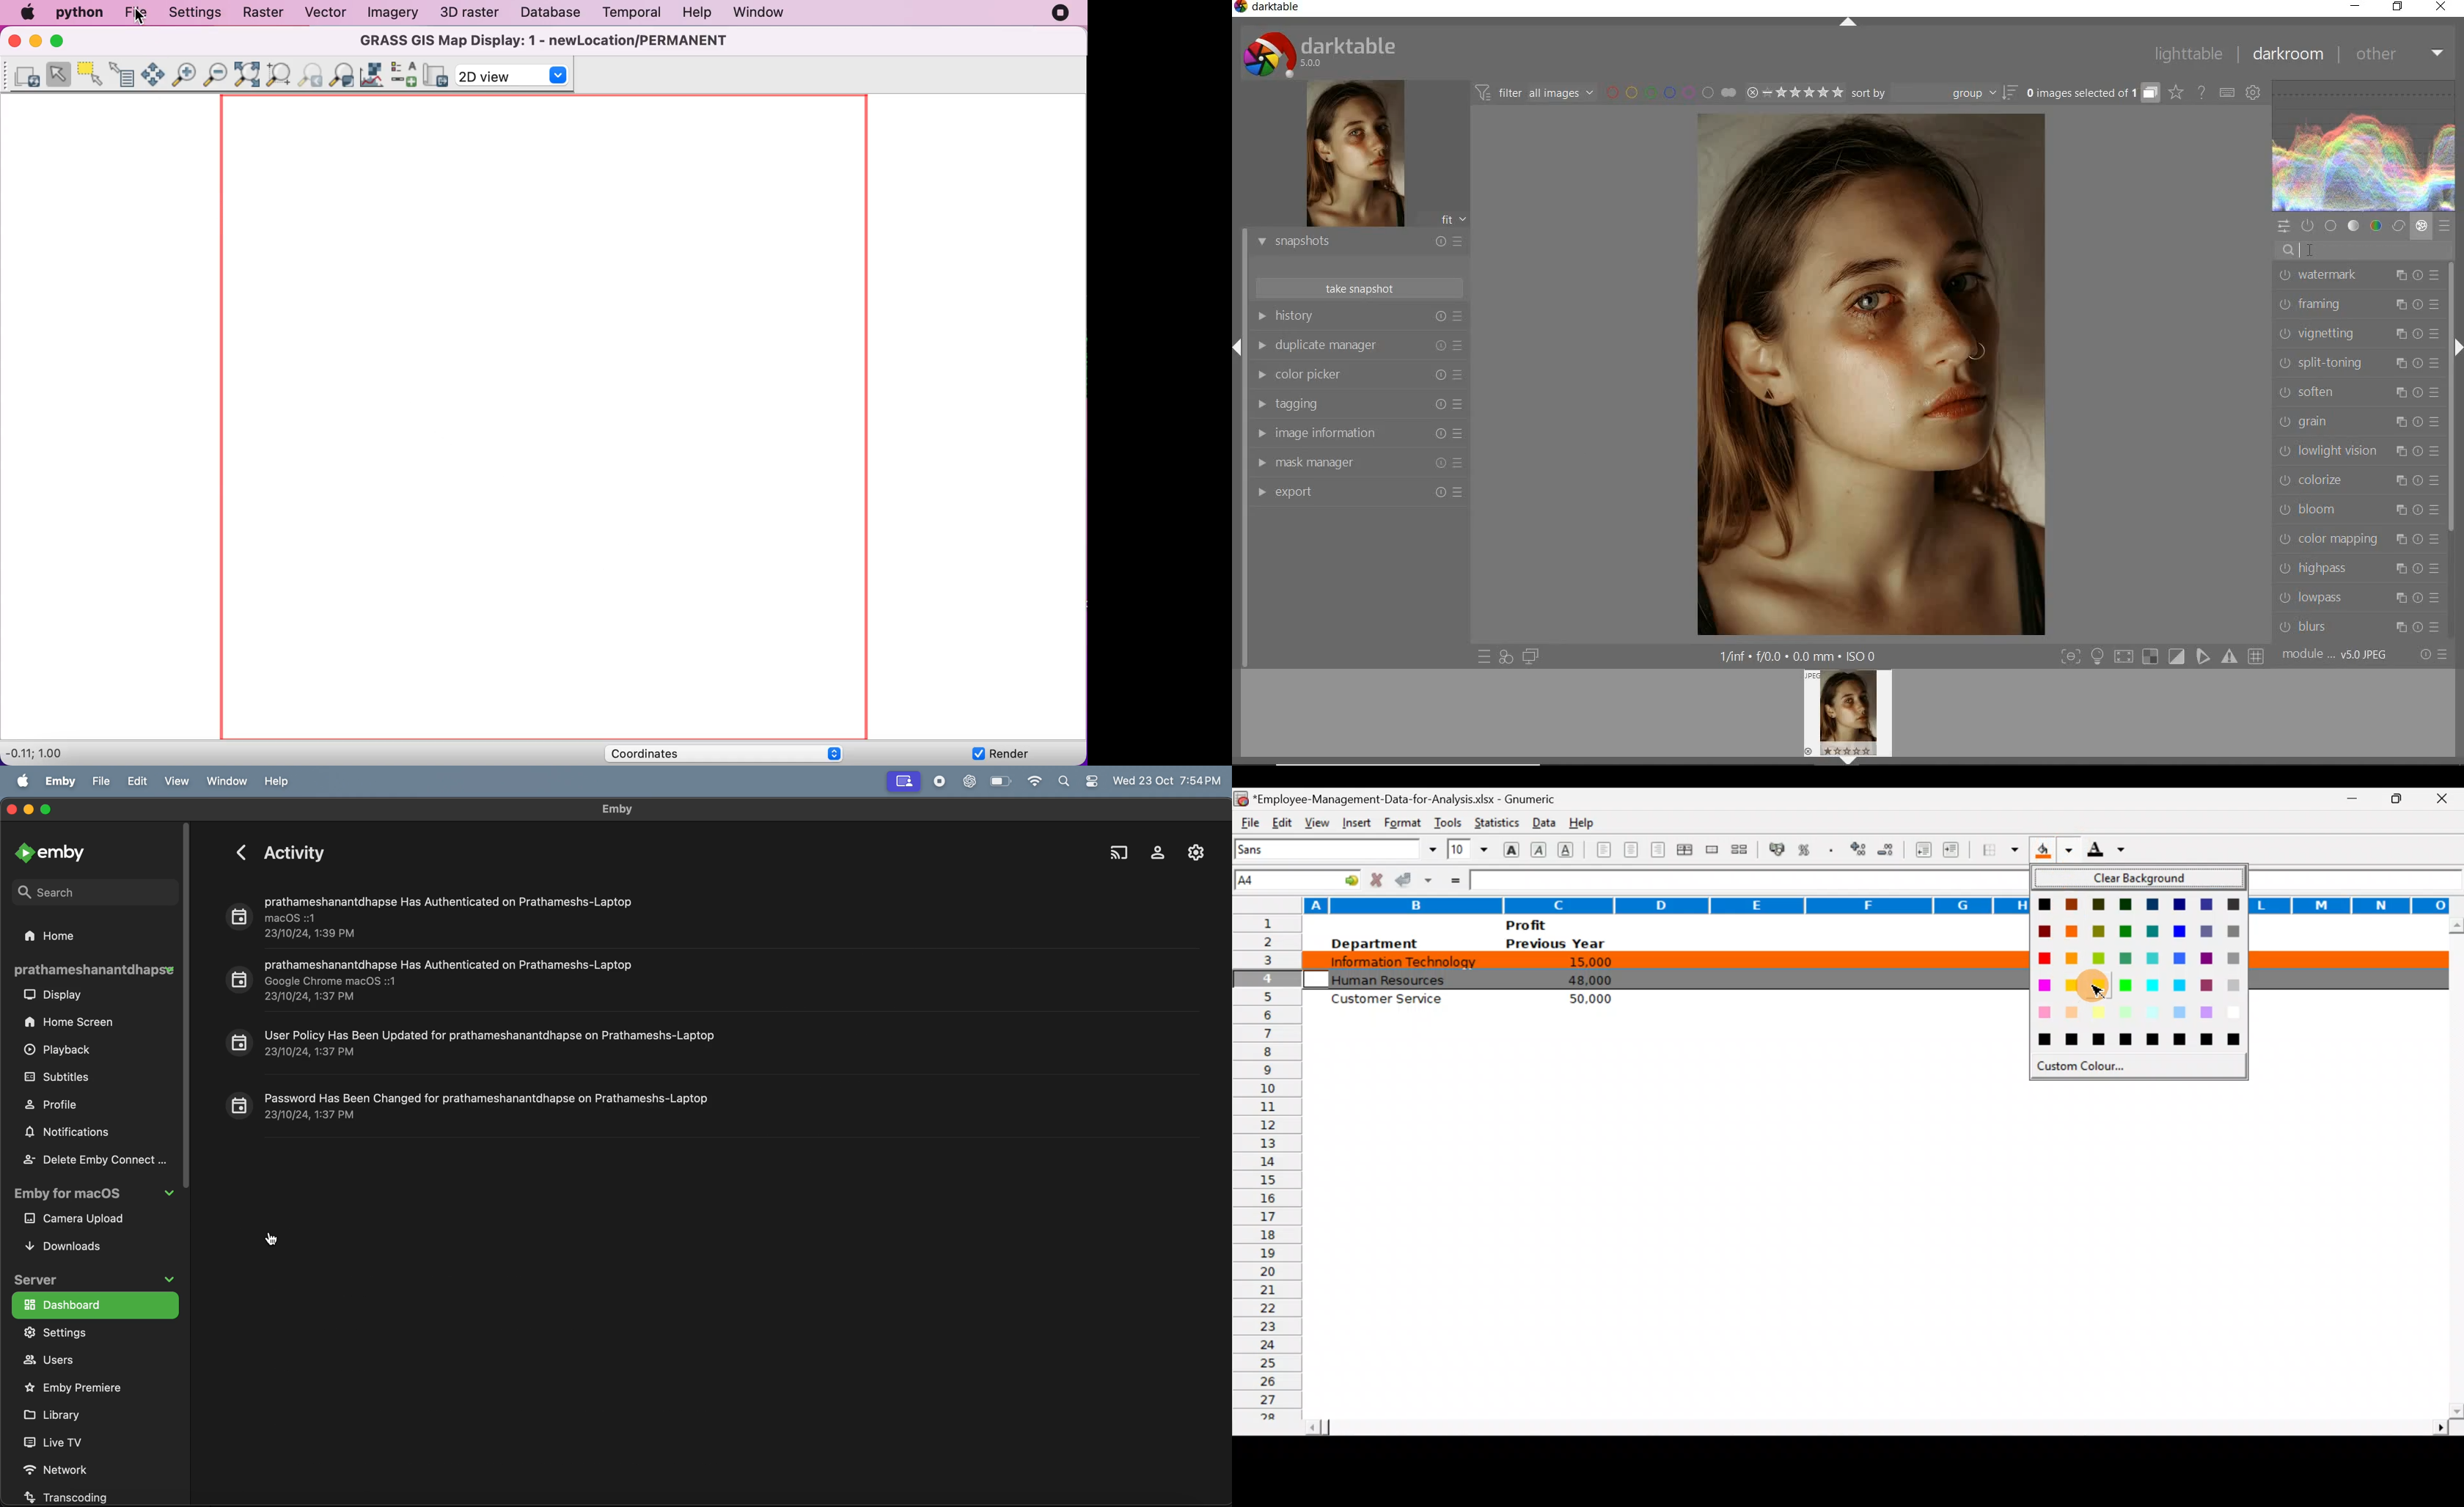 This screenshot has height=1512, width=2464. Describe the element at coordinates (2254, 94) in the screenshot. I see `show global preferences` at that location.